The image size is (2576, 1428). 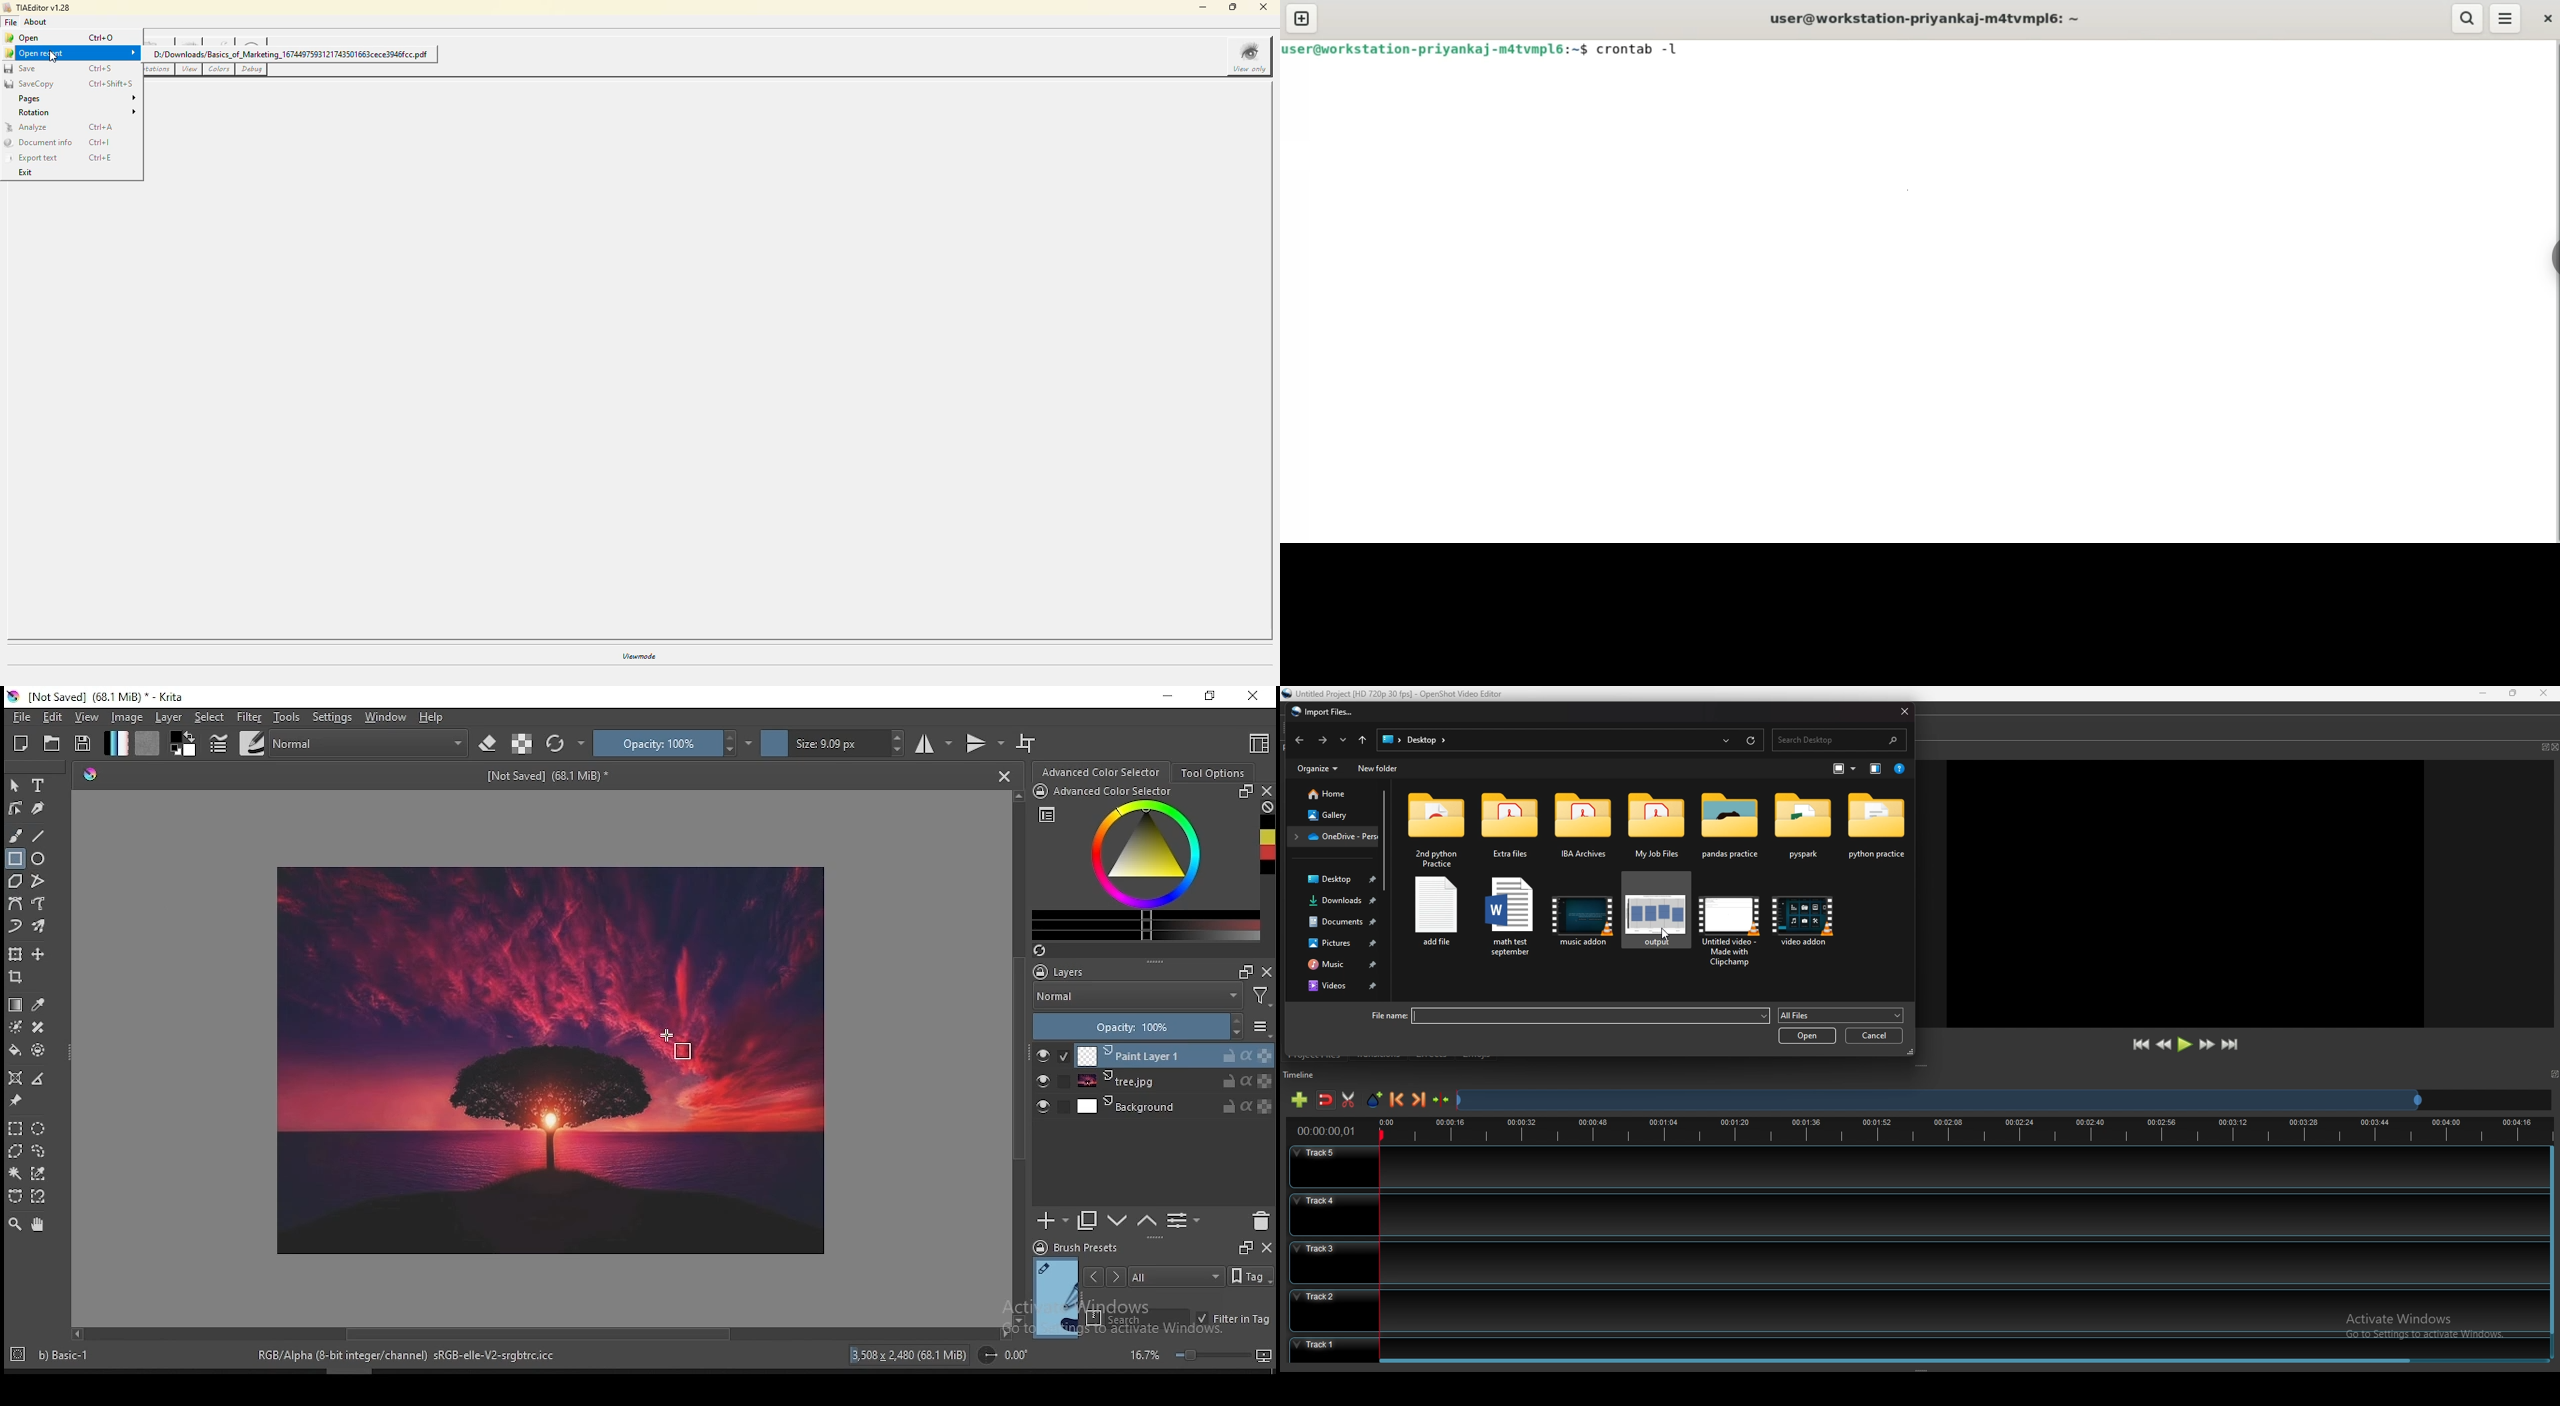 I want to click on scroll bar, so click(x=343, y=1370).